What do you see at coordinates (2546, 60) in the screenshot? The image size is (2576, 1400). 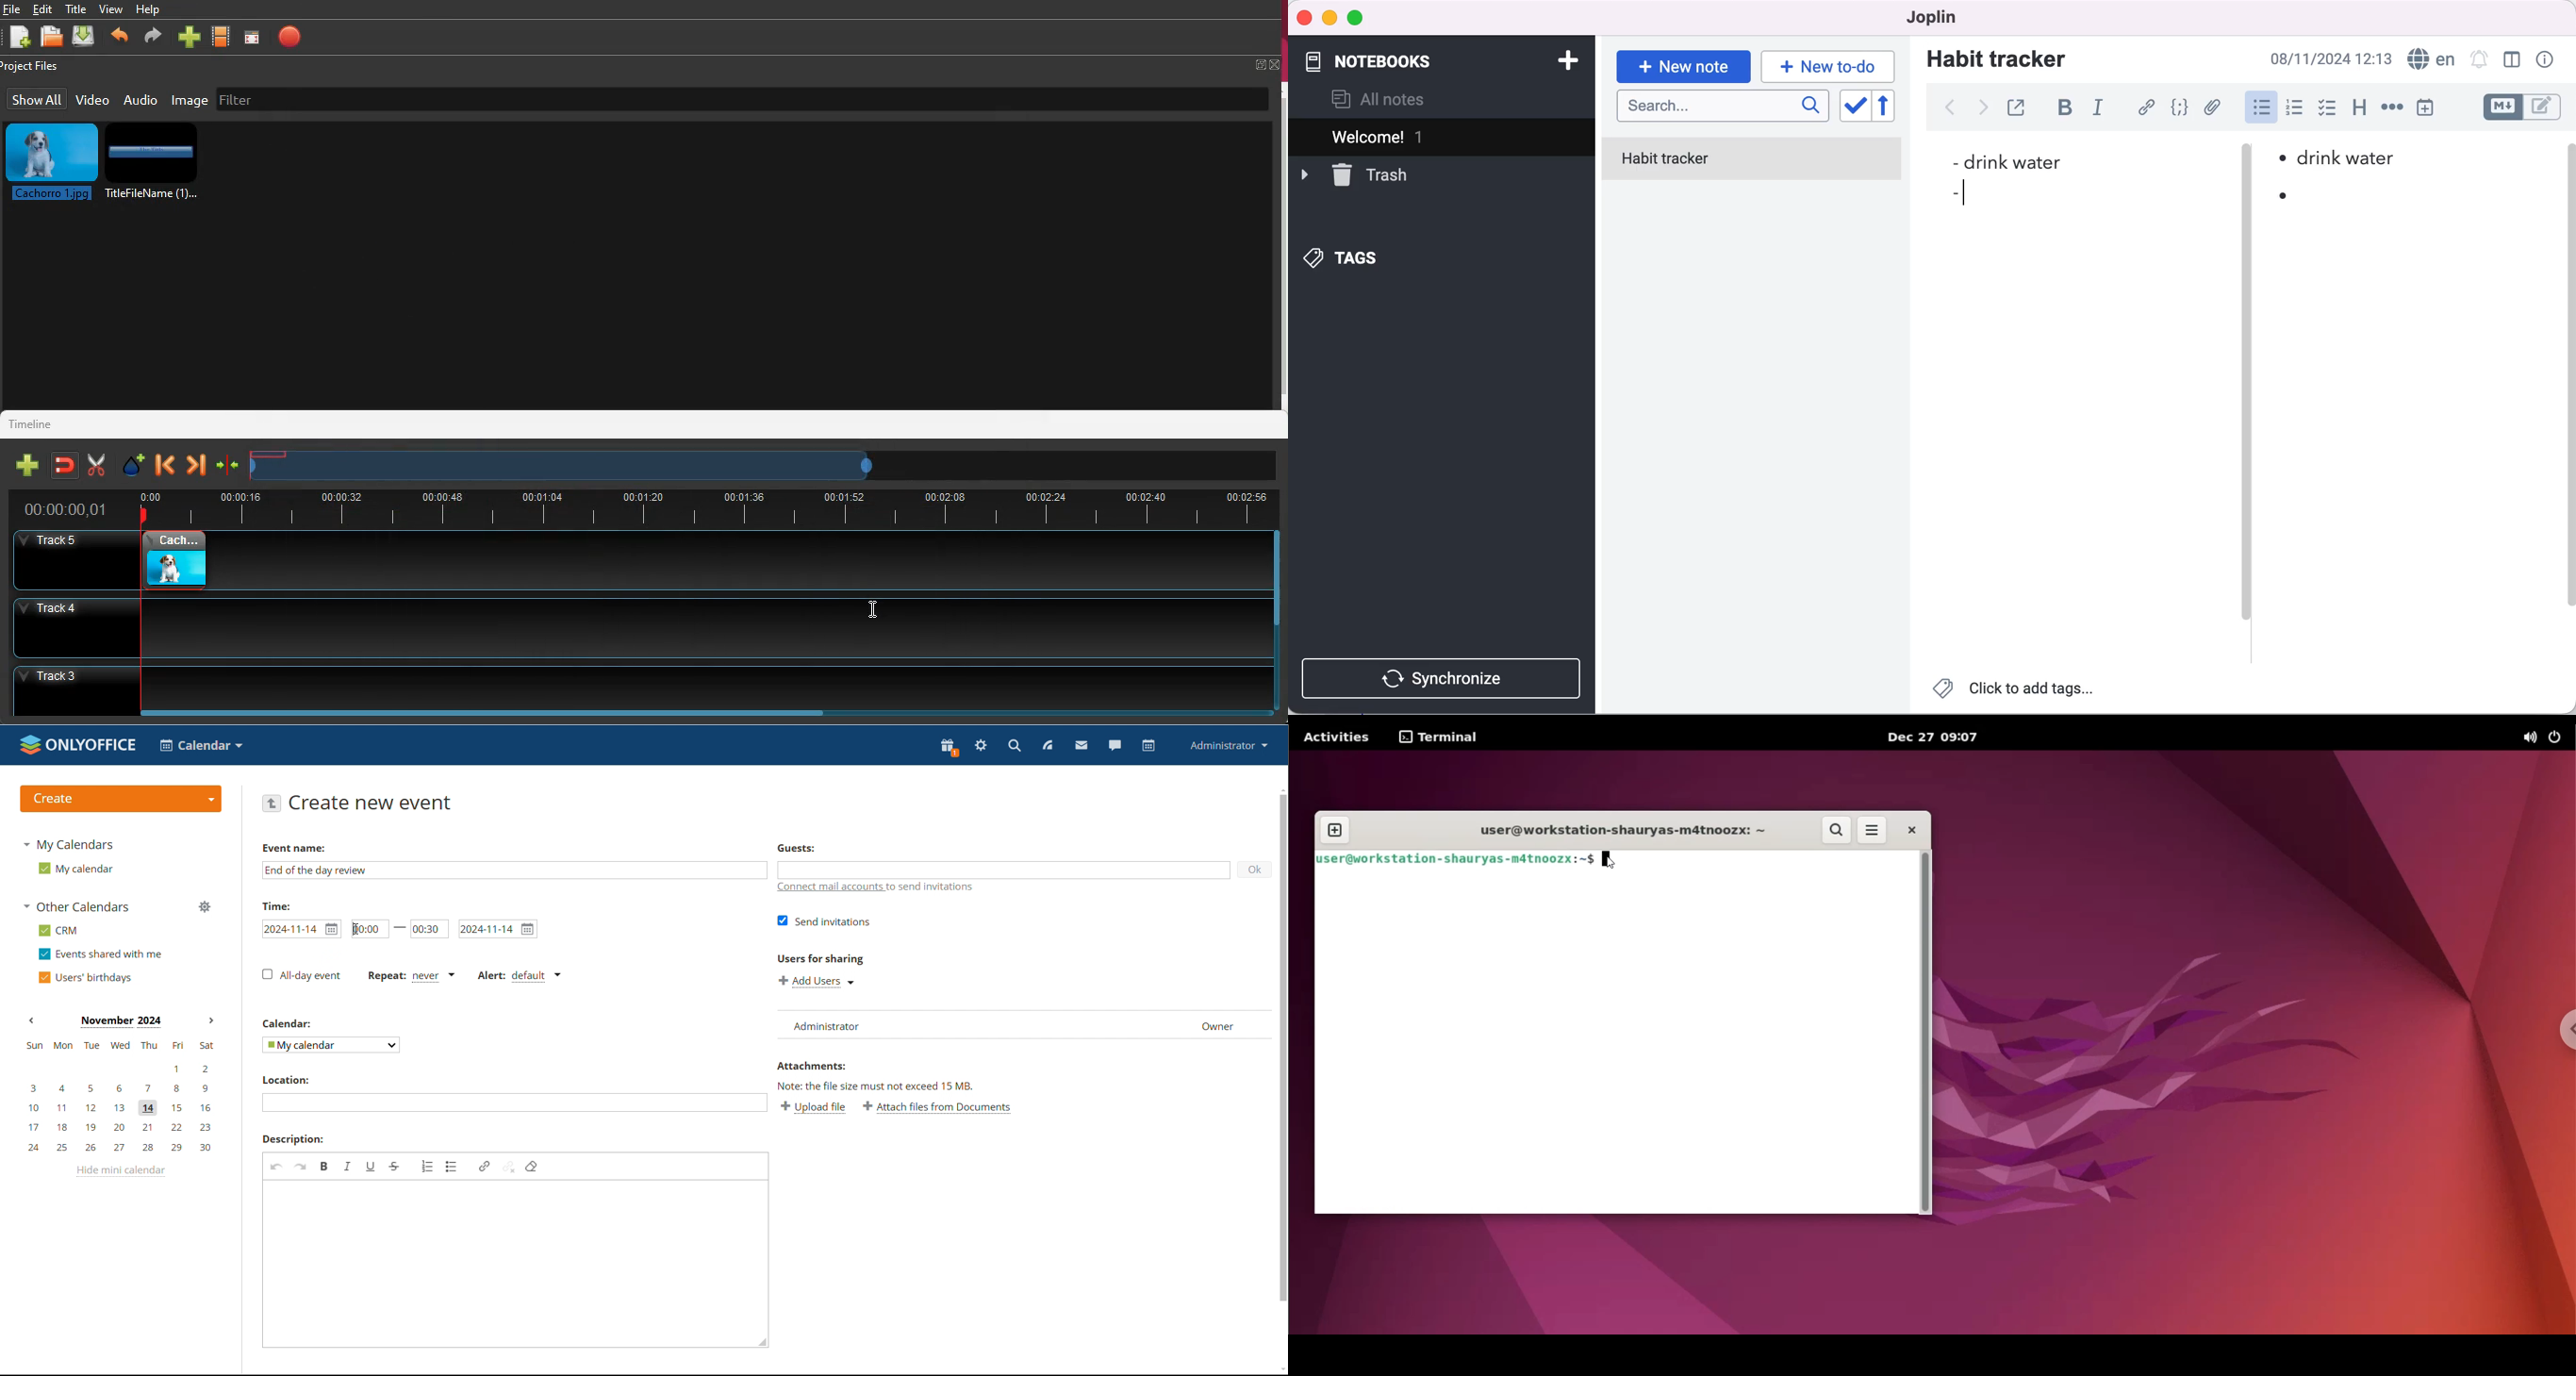 I see `note properties` at bounding box center [2546, 60].